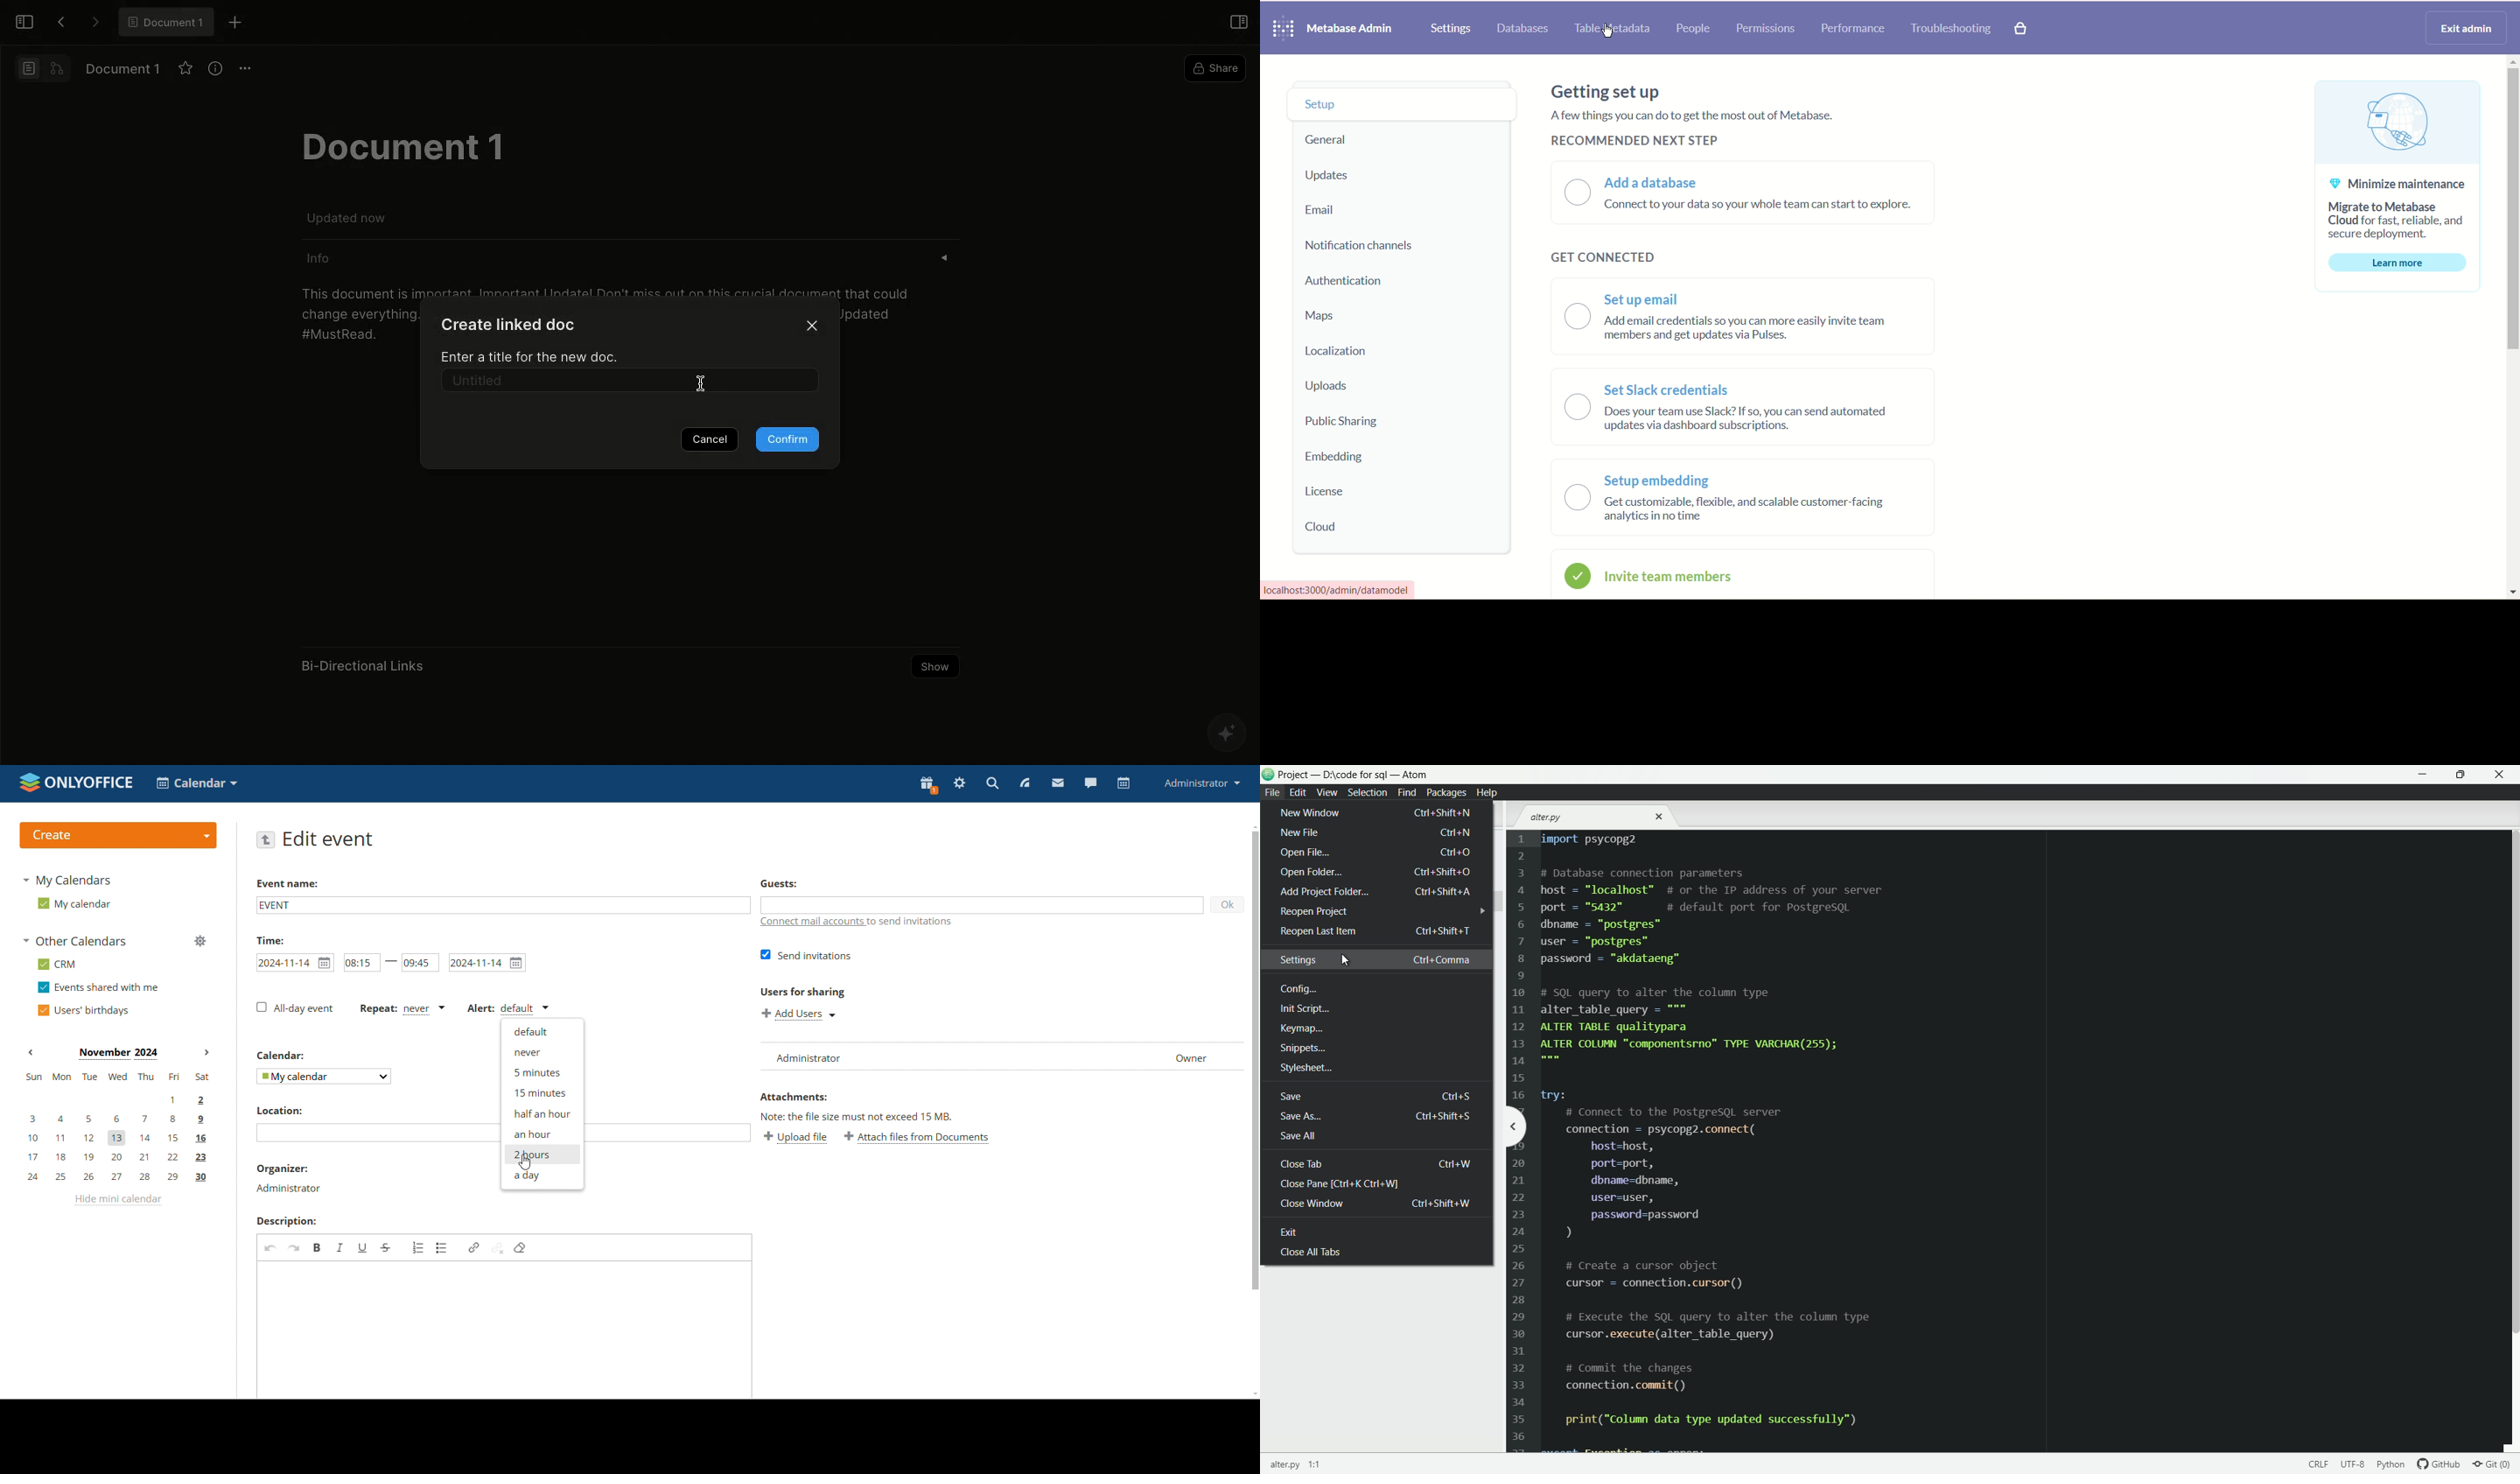 This screenshot has width=2520, height=1484. I want to click on github, so click(2441, 1463).